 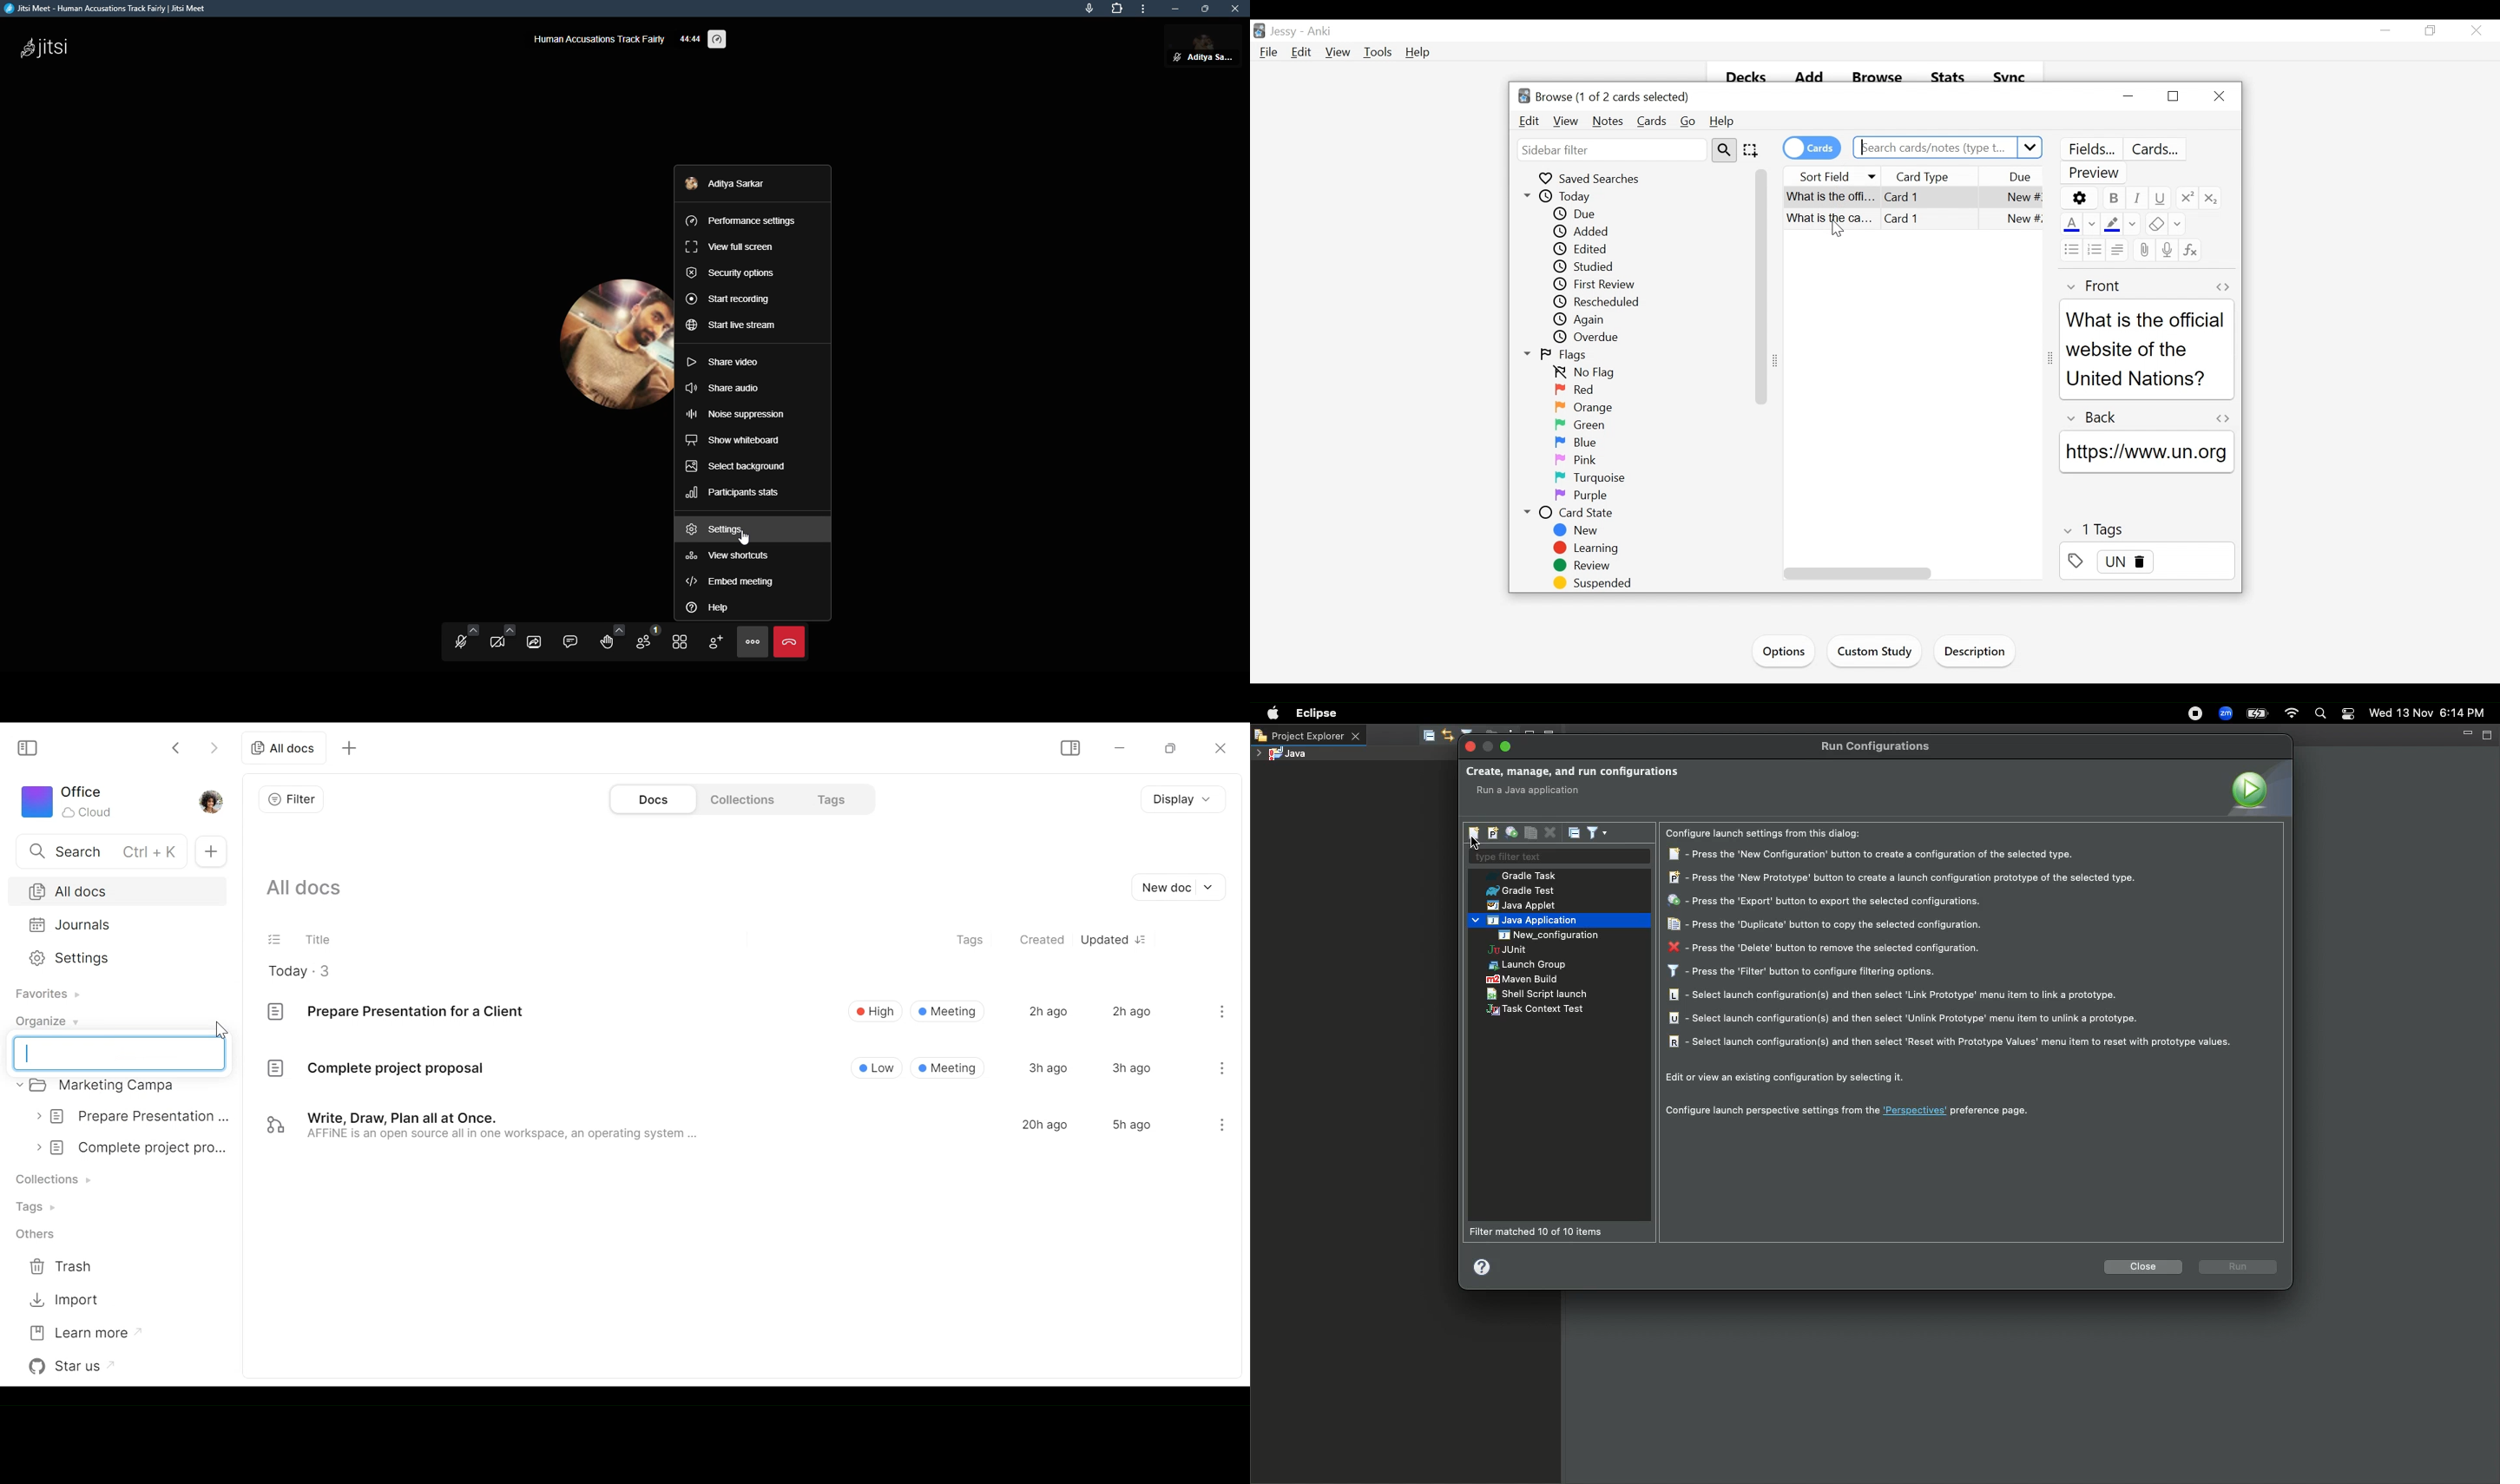 I want to click on Toggle cards on/off, so click(x=1811, y=148).